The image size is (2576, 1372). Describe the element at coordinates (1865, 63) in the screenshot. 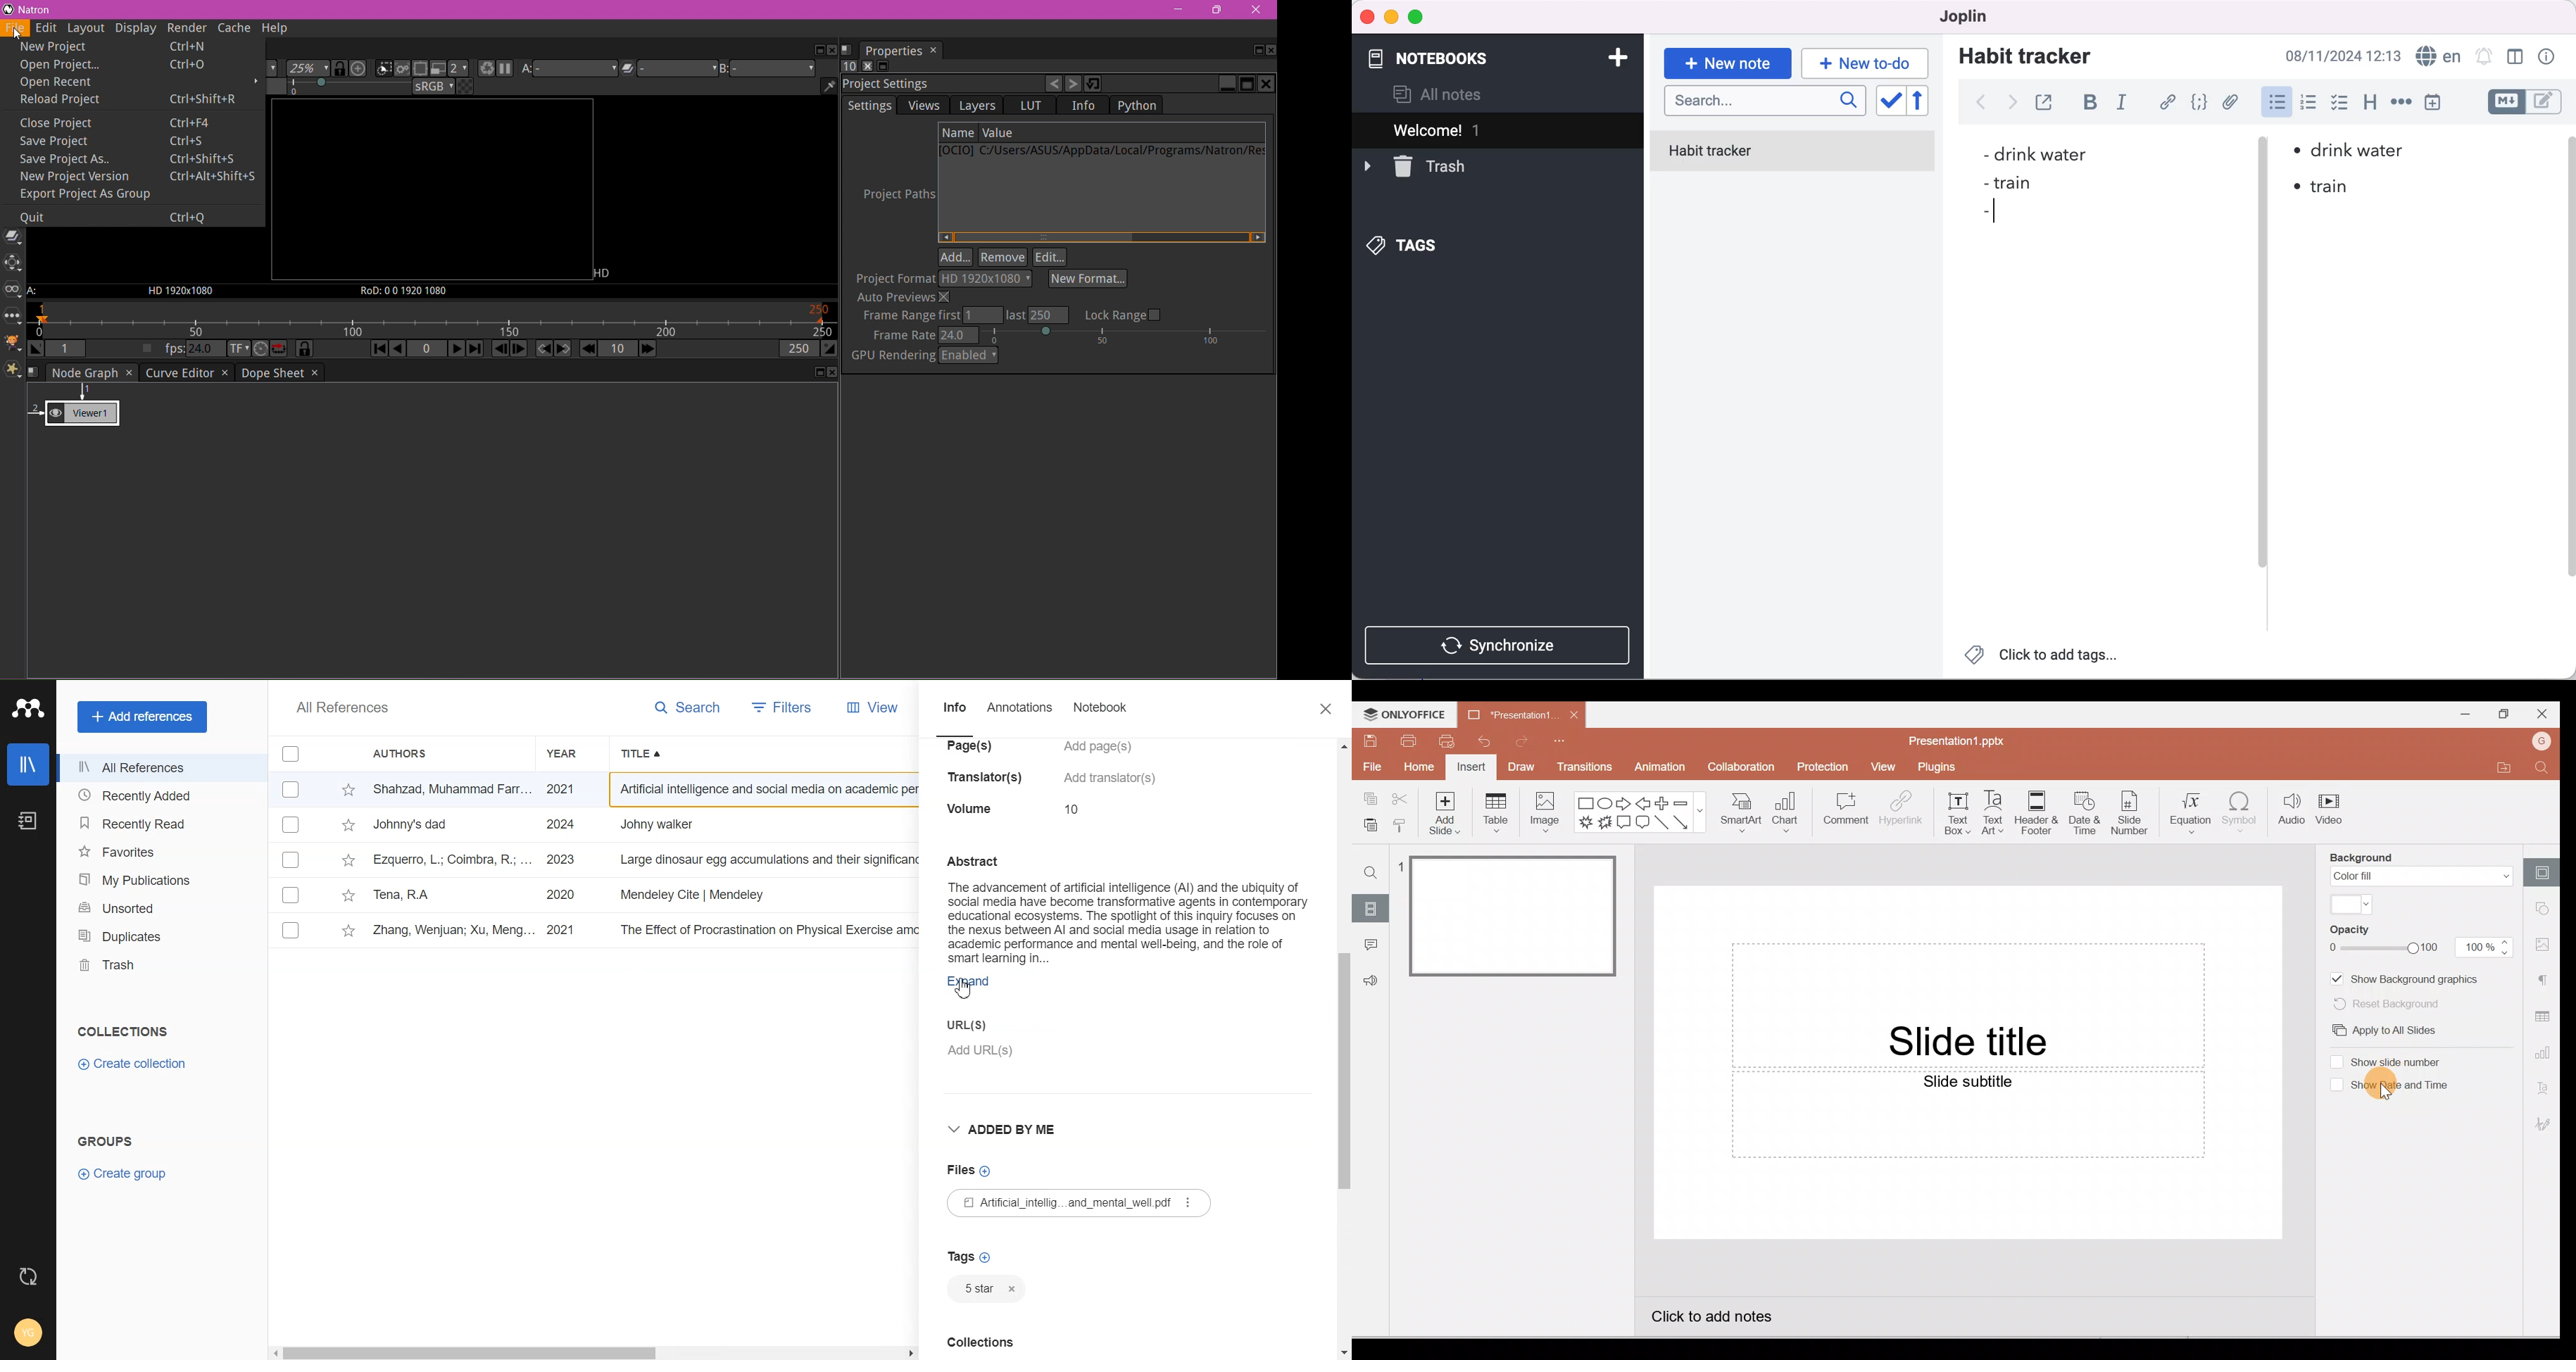

I see `typing` at that location.